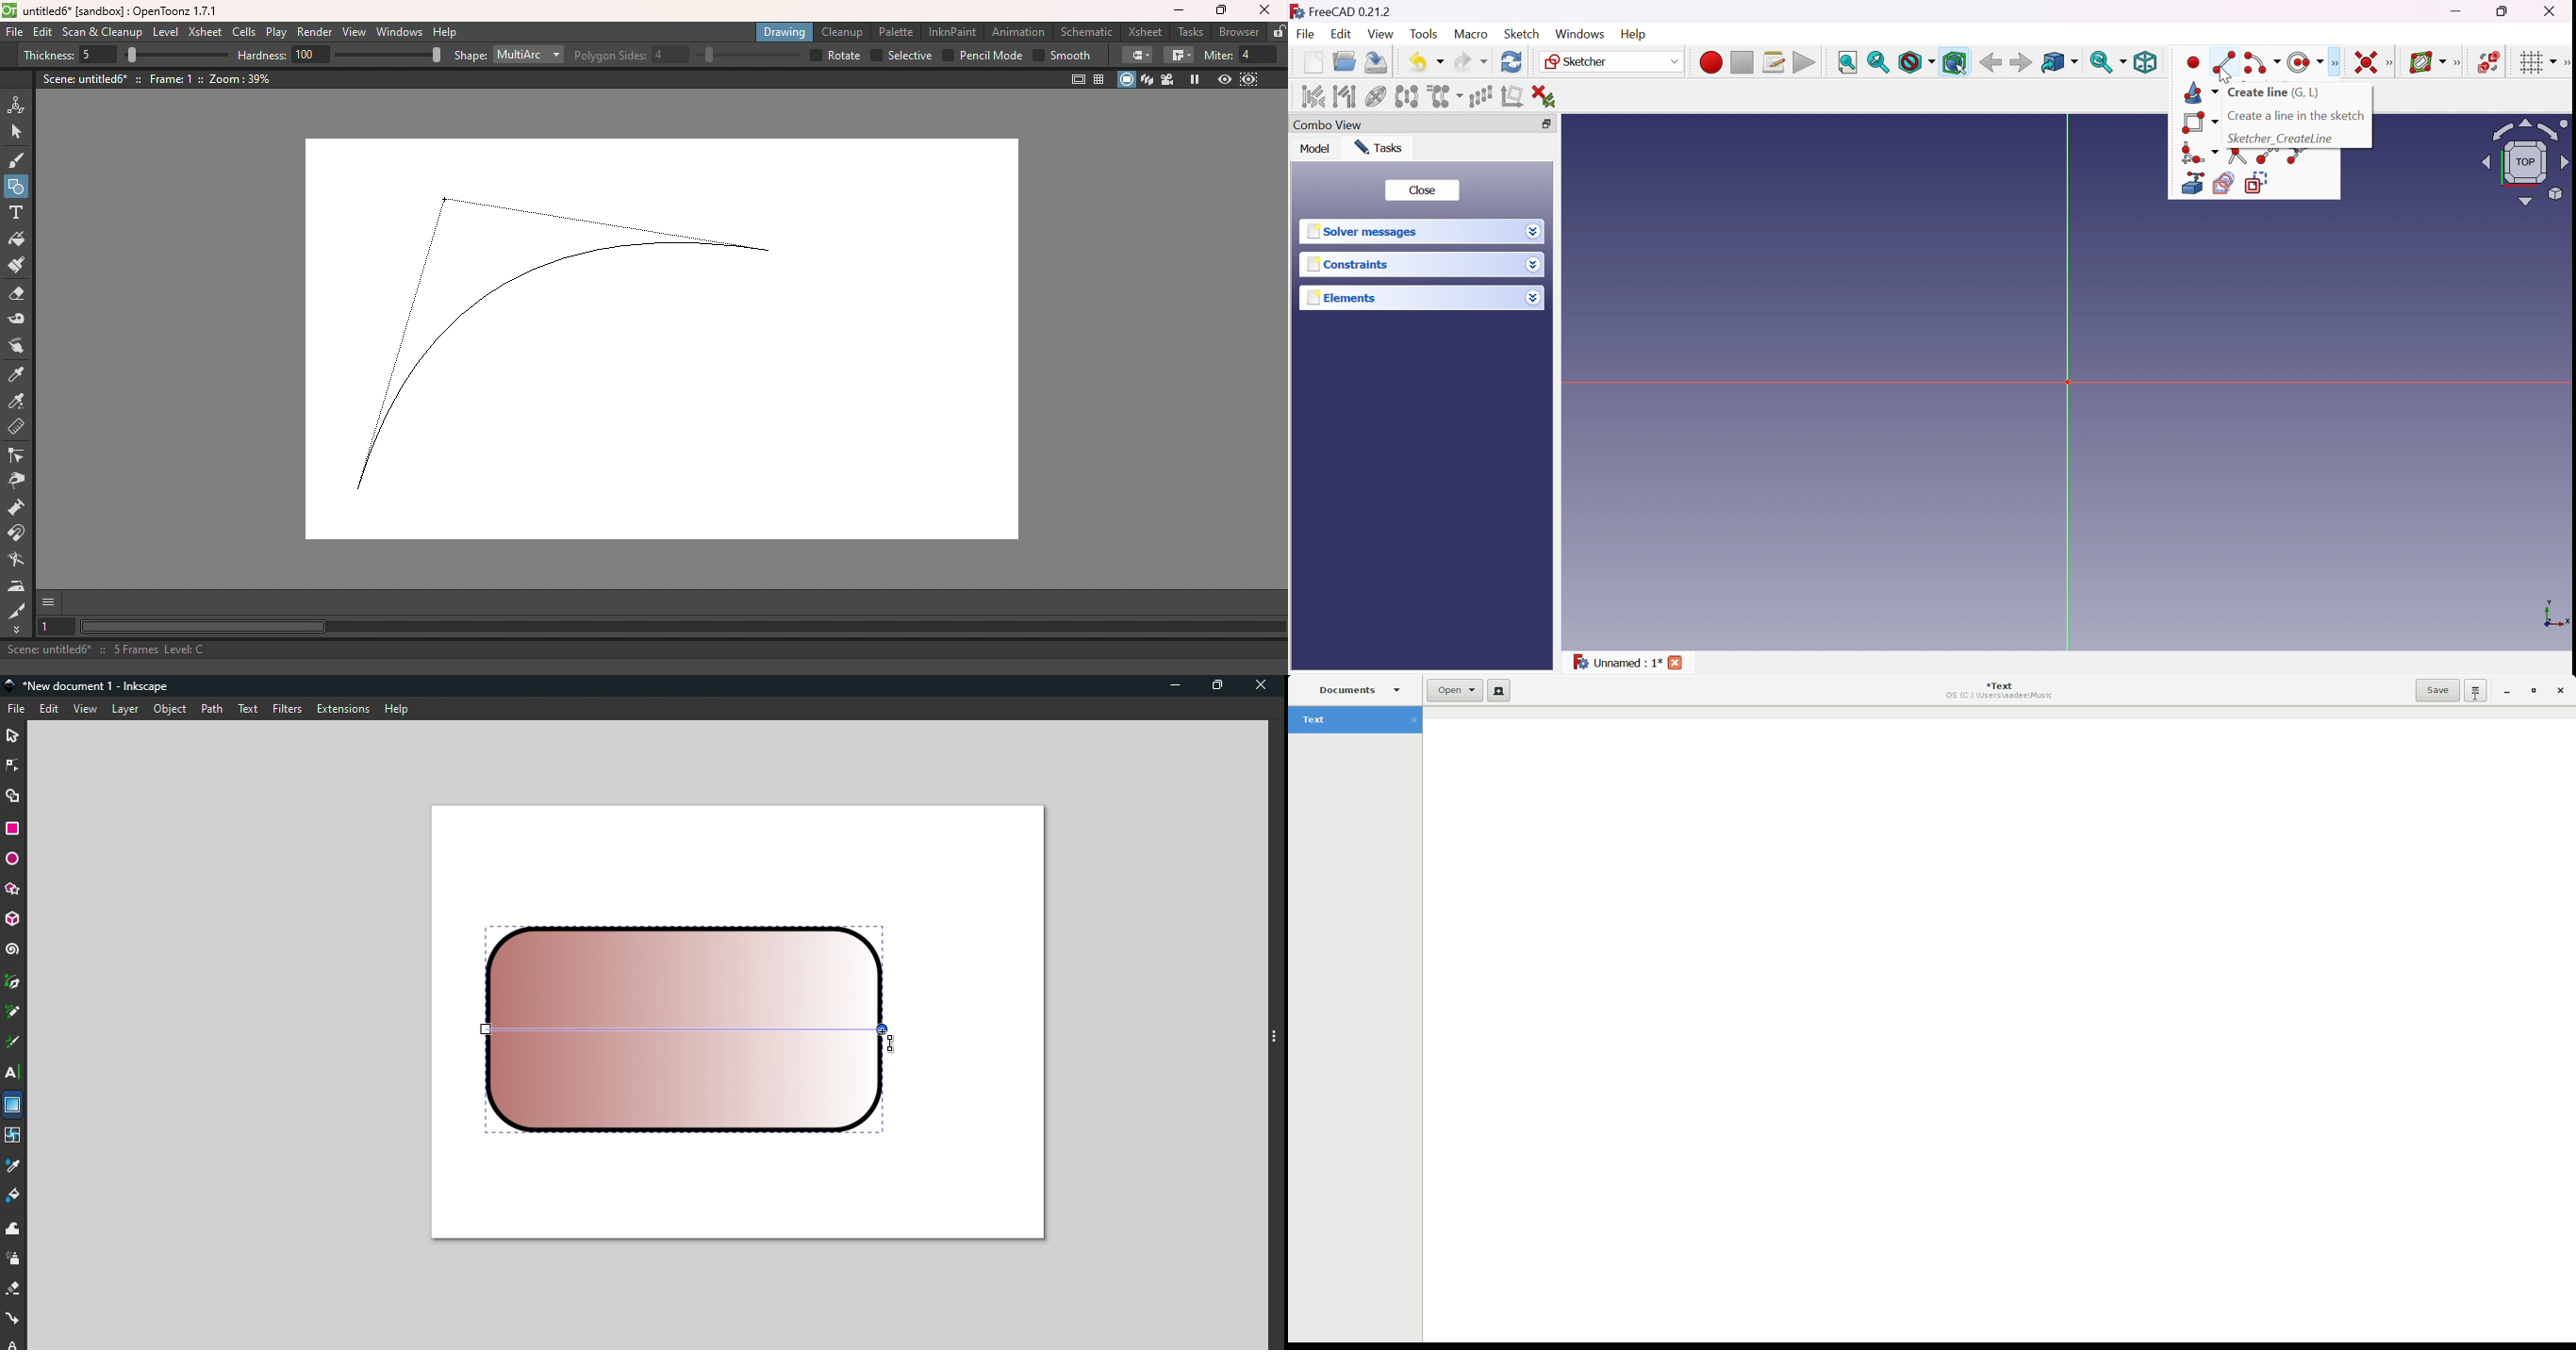  Describe the element at coordinates (14, 1167) in the screenshot. I see `Dropper tool` at that location.